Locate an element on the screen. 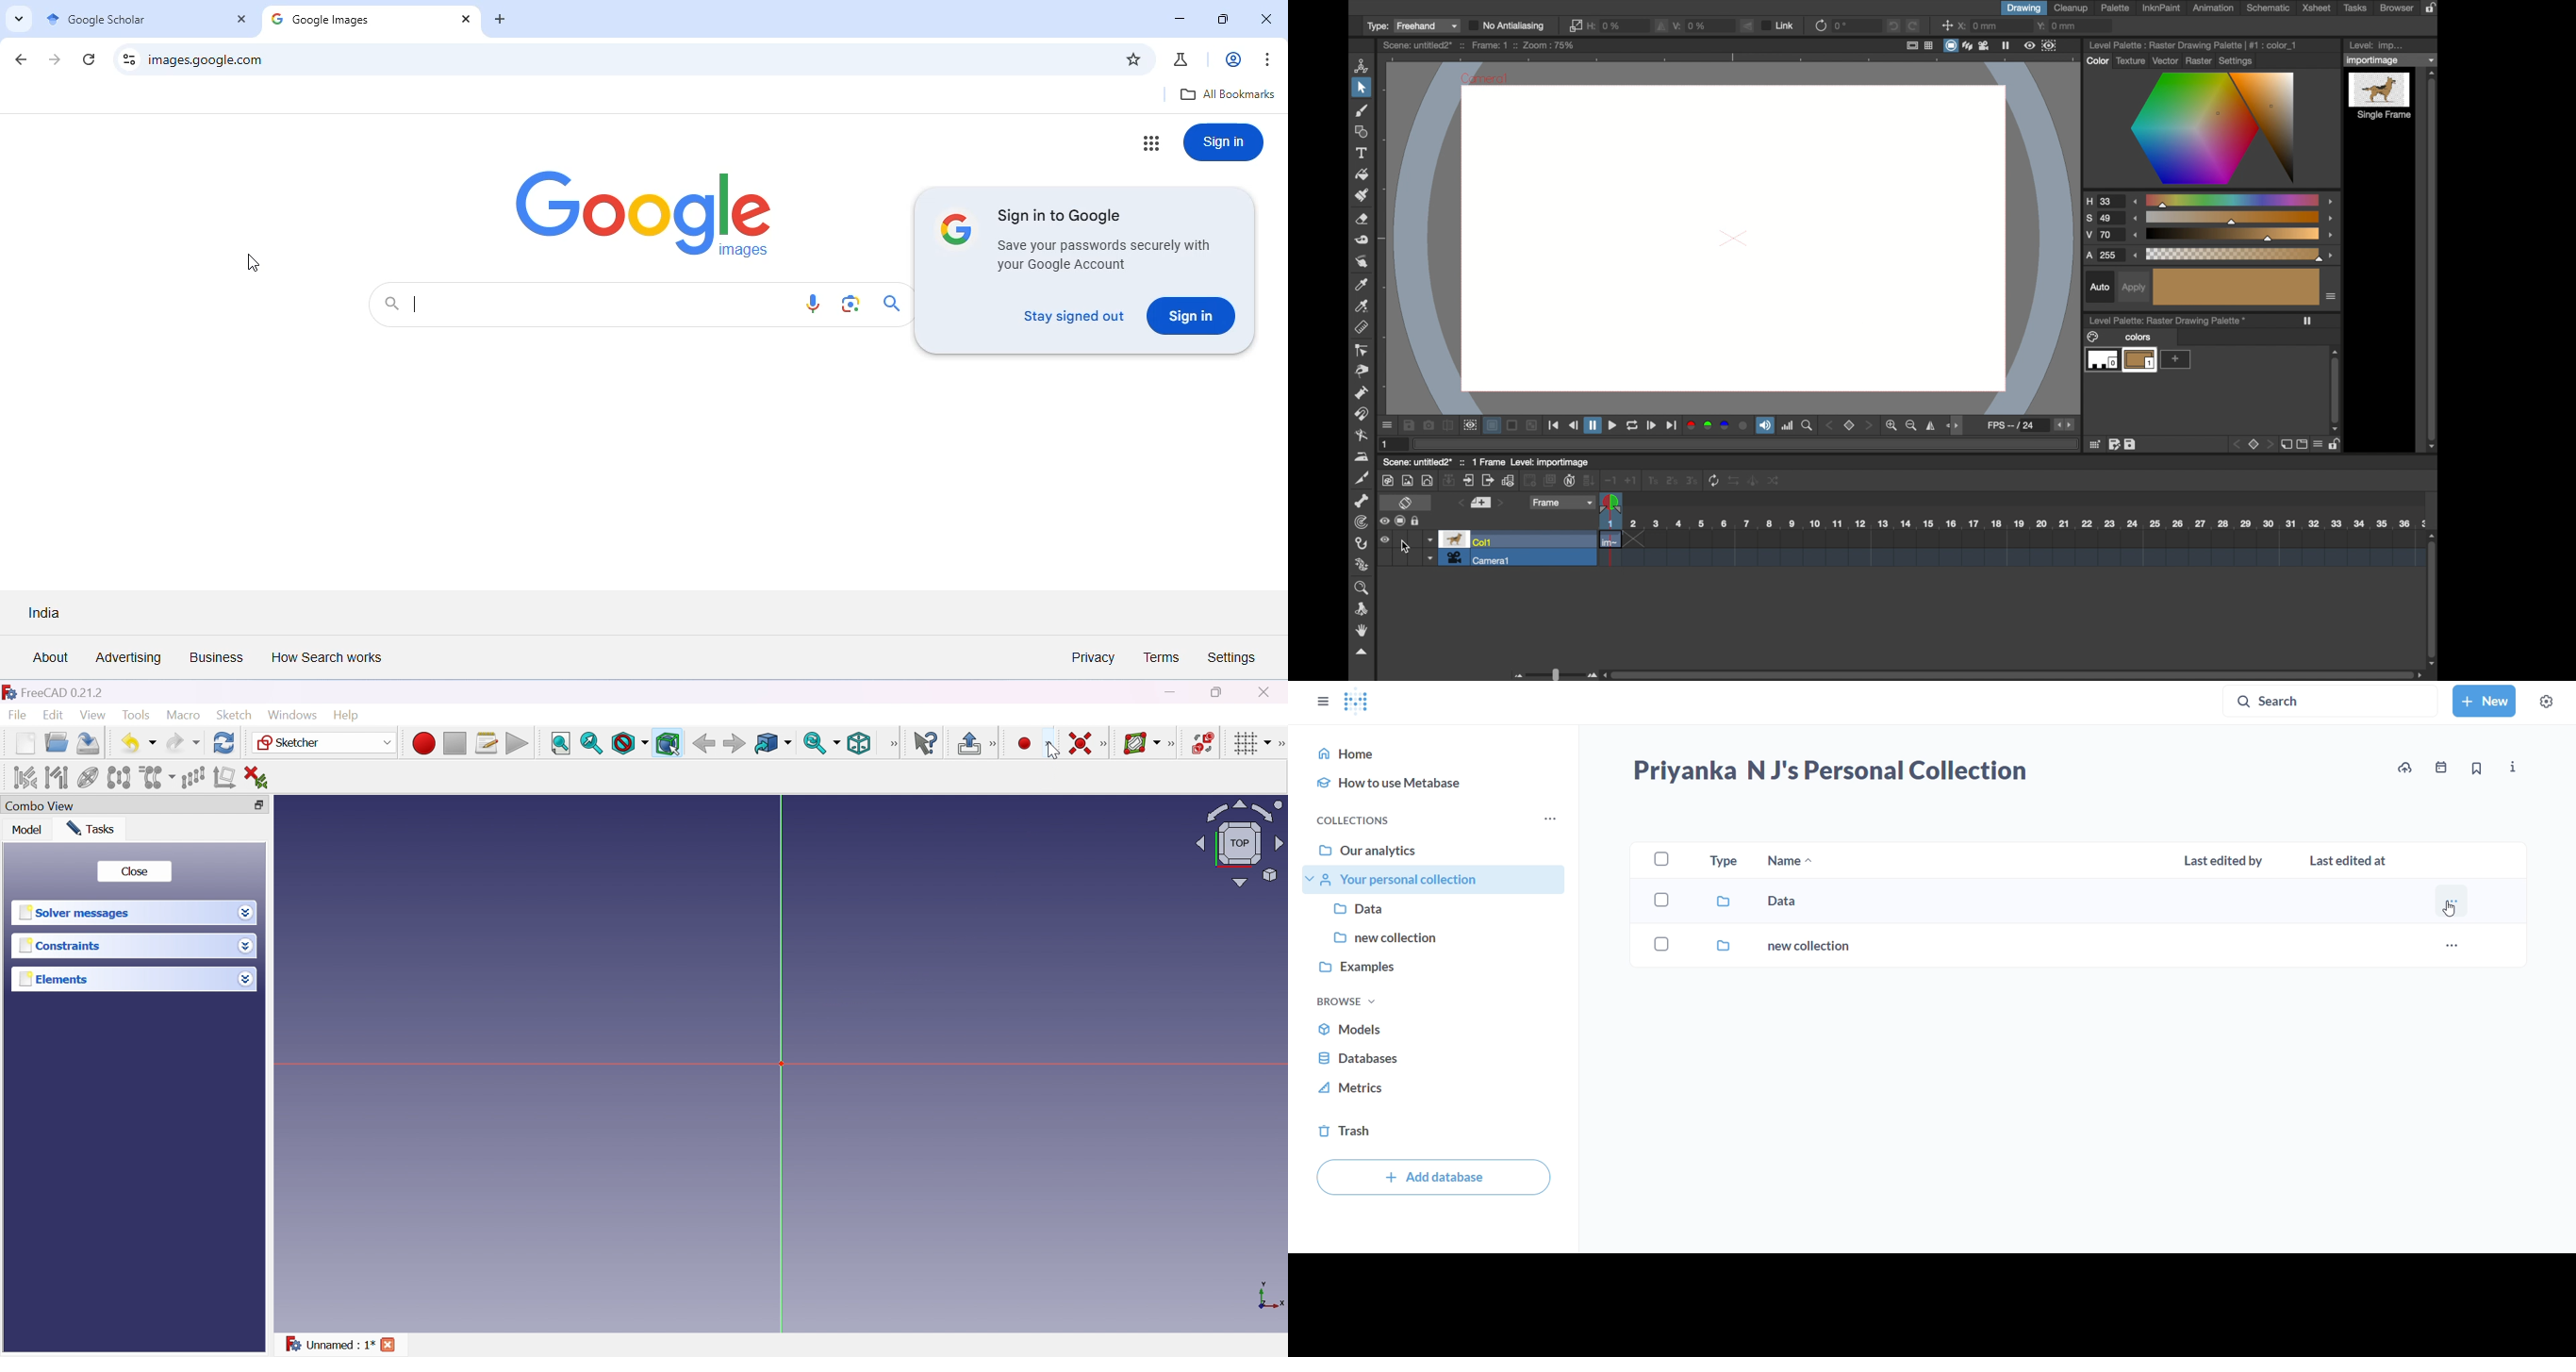 Image resolution: width=2576 pixels, height=1372 pixels. beige color is located at coordinates (2237, 287).